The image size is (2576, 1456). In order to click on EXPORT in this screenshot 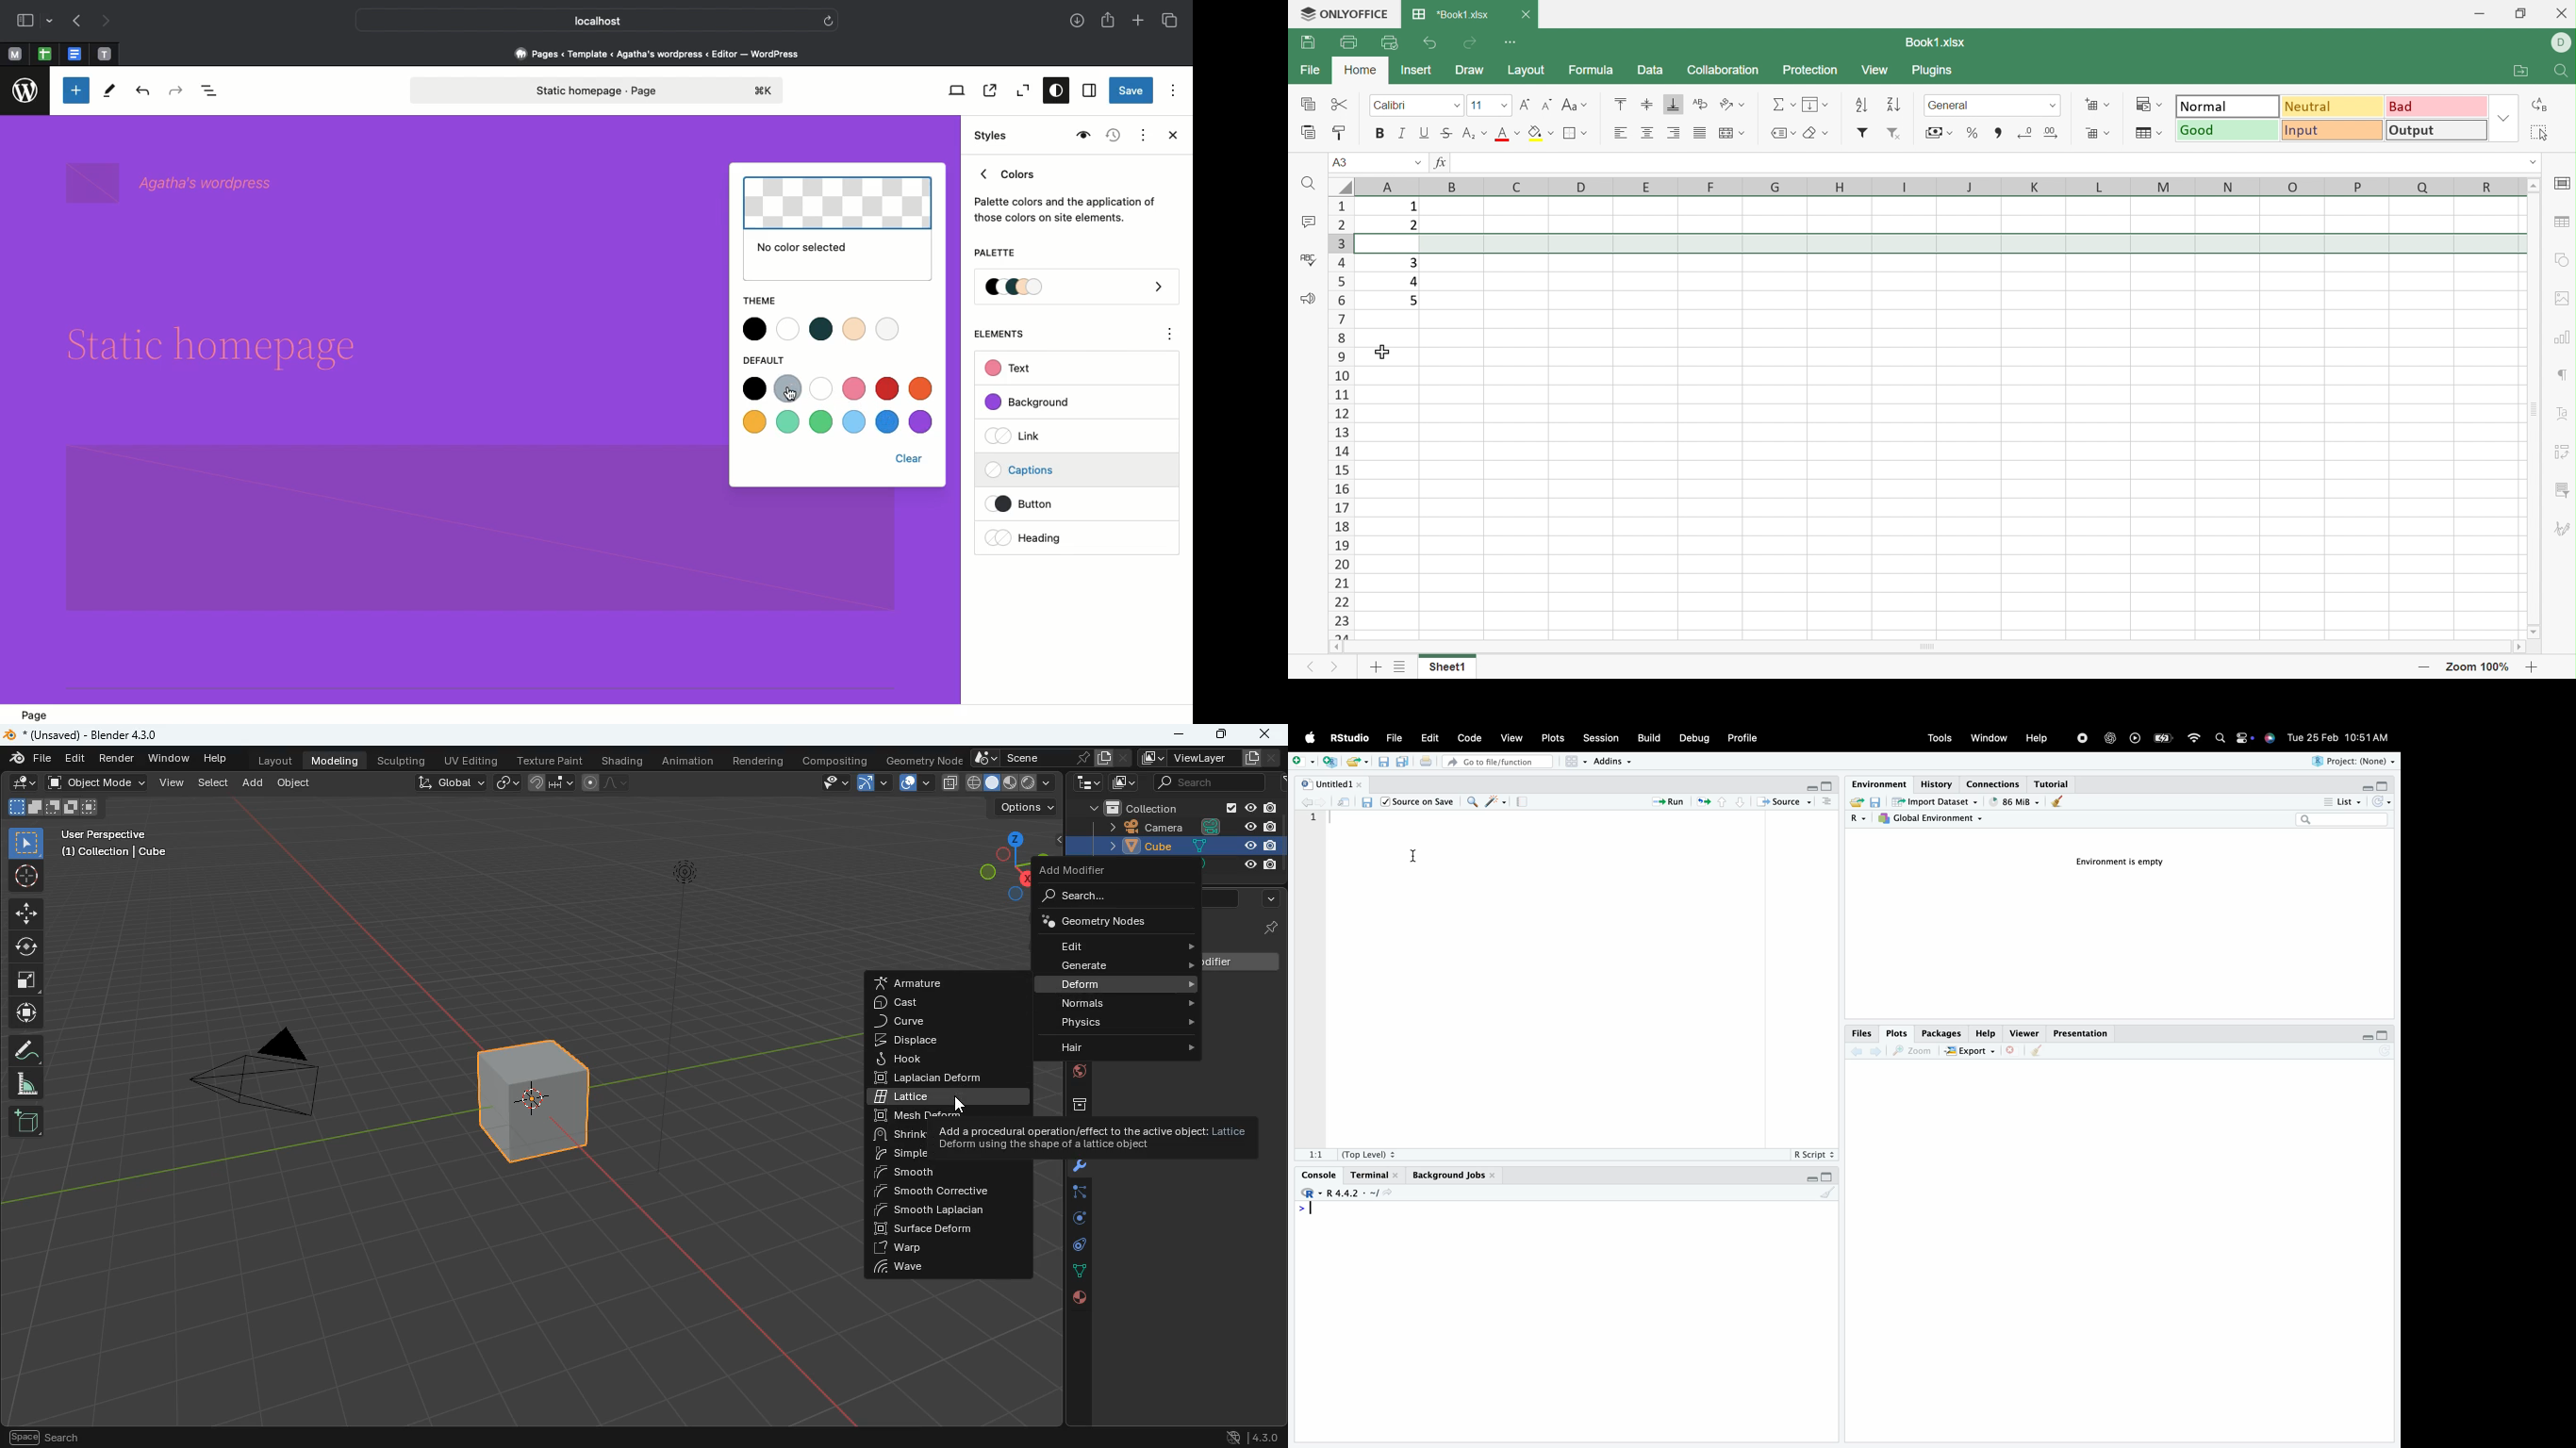, I will do `click(1971, 1051)`.